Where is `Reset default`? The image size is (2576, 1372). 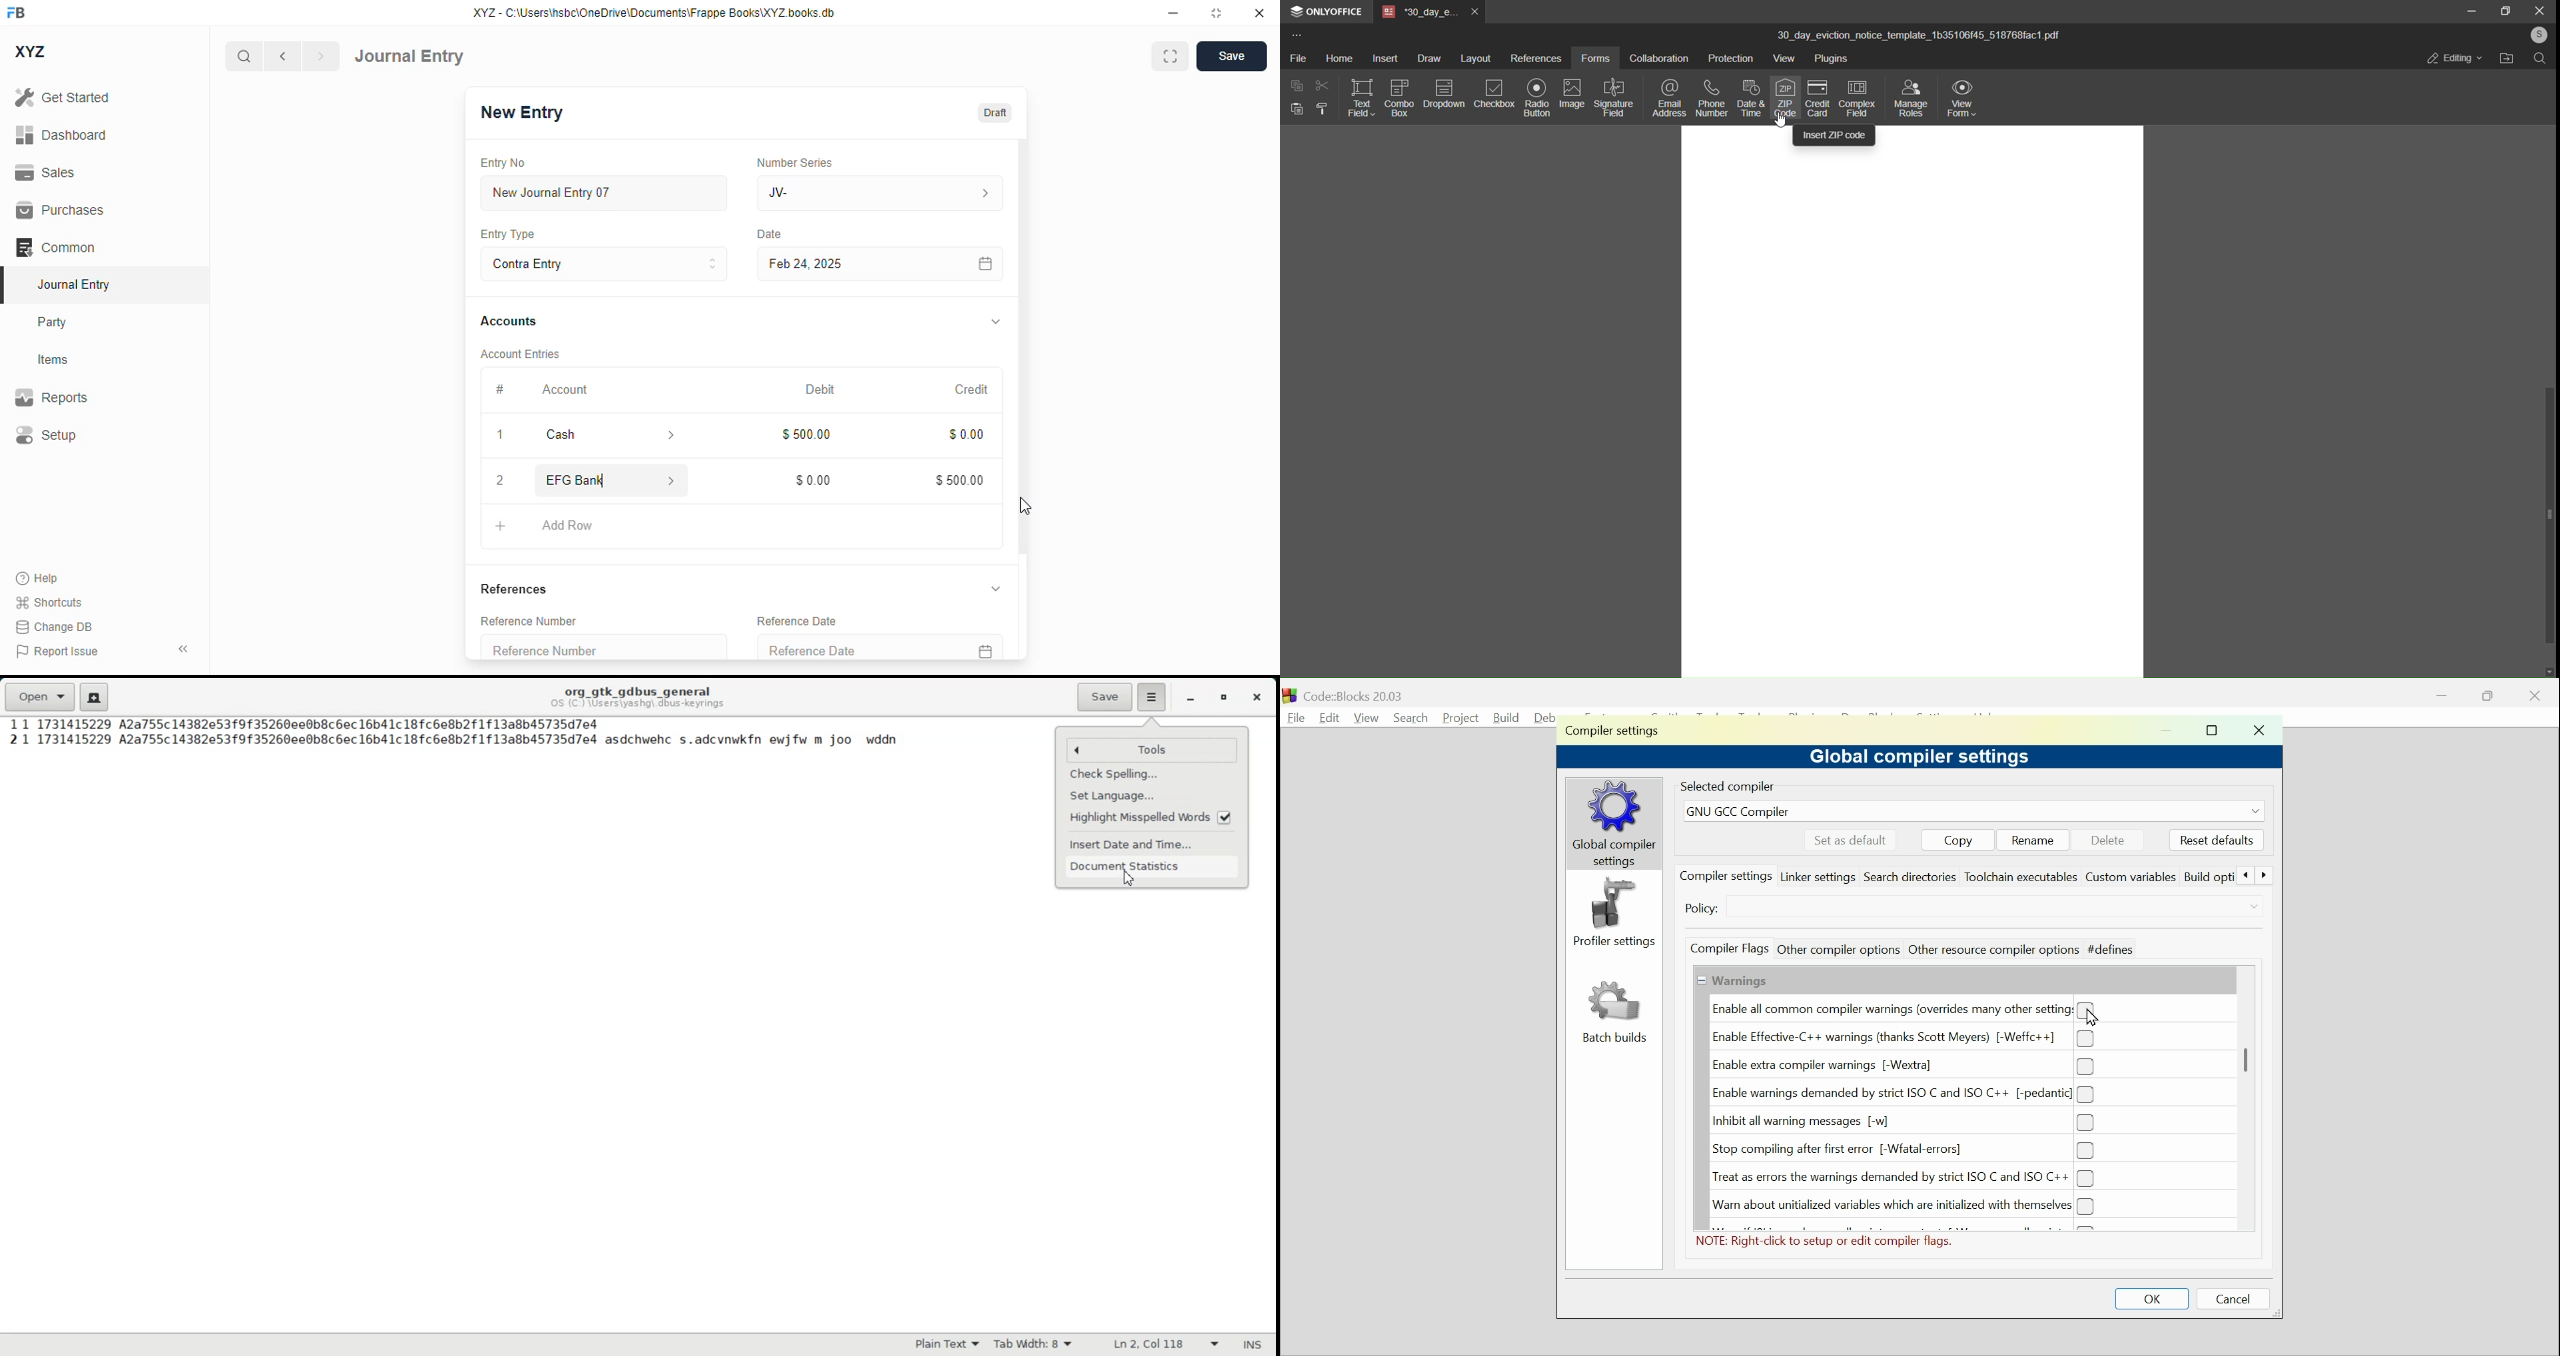
Reset default is located at coordinates (2216, 840).